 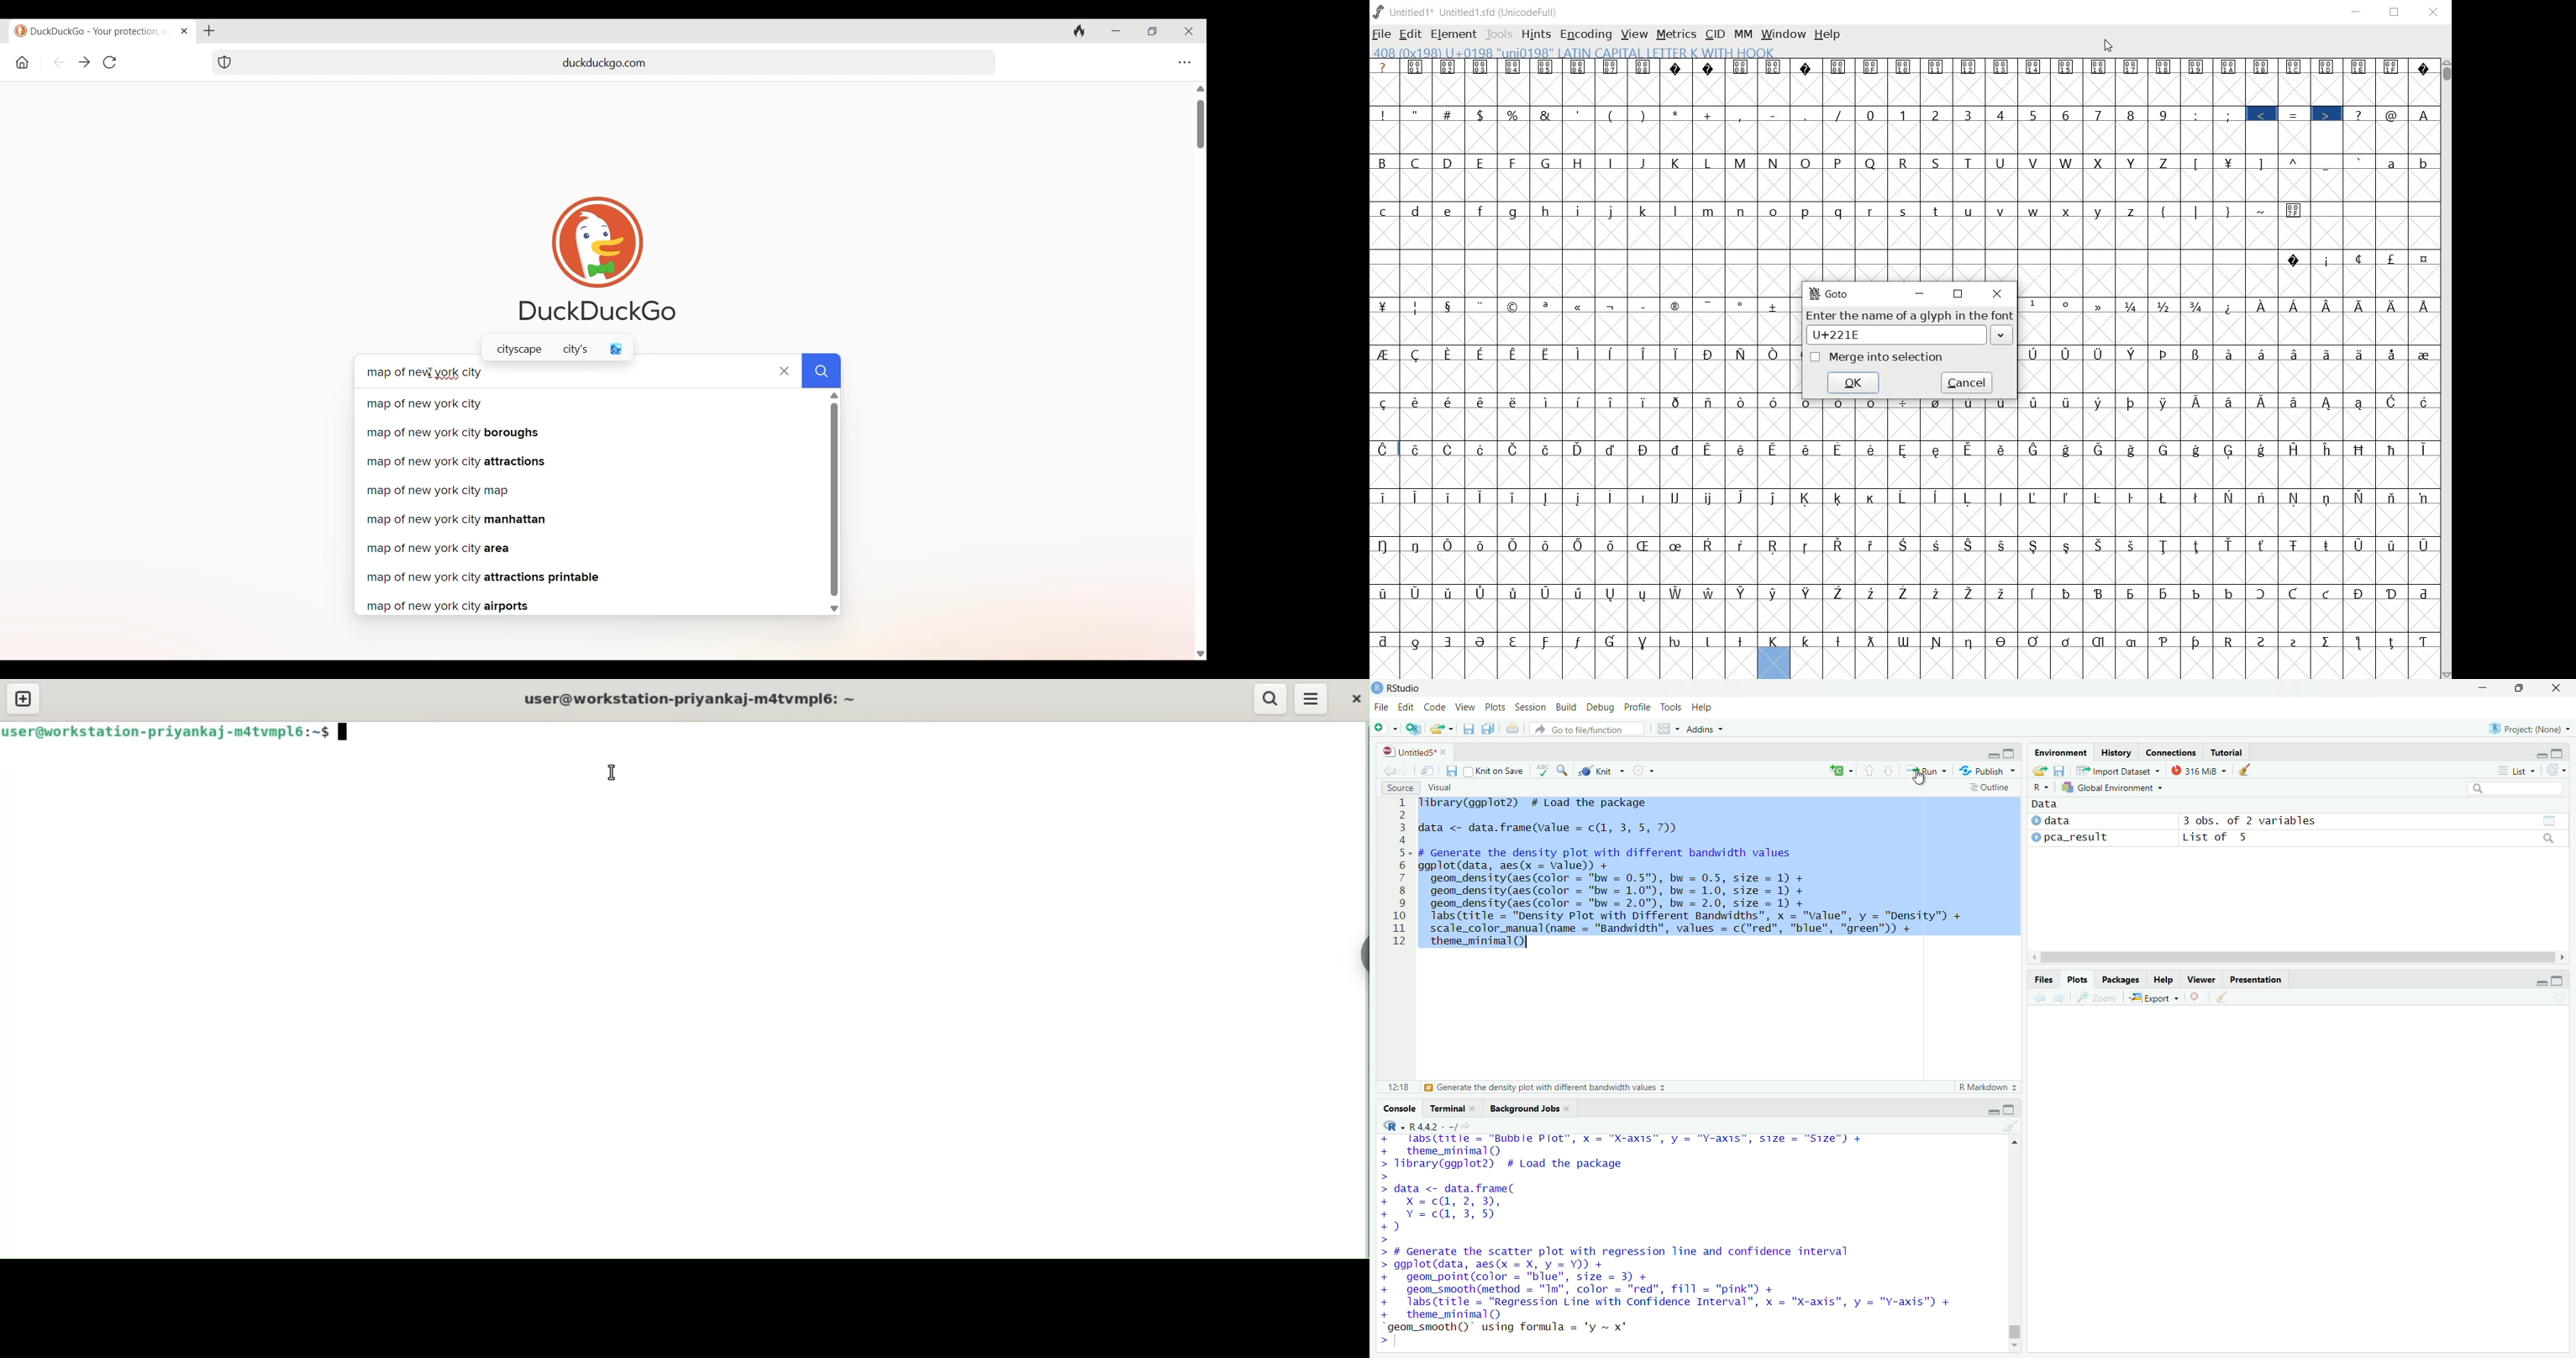 I want to click on restore down, so click(x=1961, y=296).